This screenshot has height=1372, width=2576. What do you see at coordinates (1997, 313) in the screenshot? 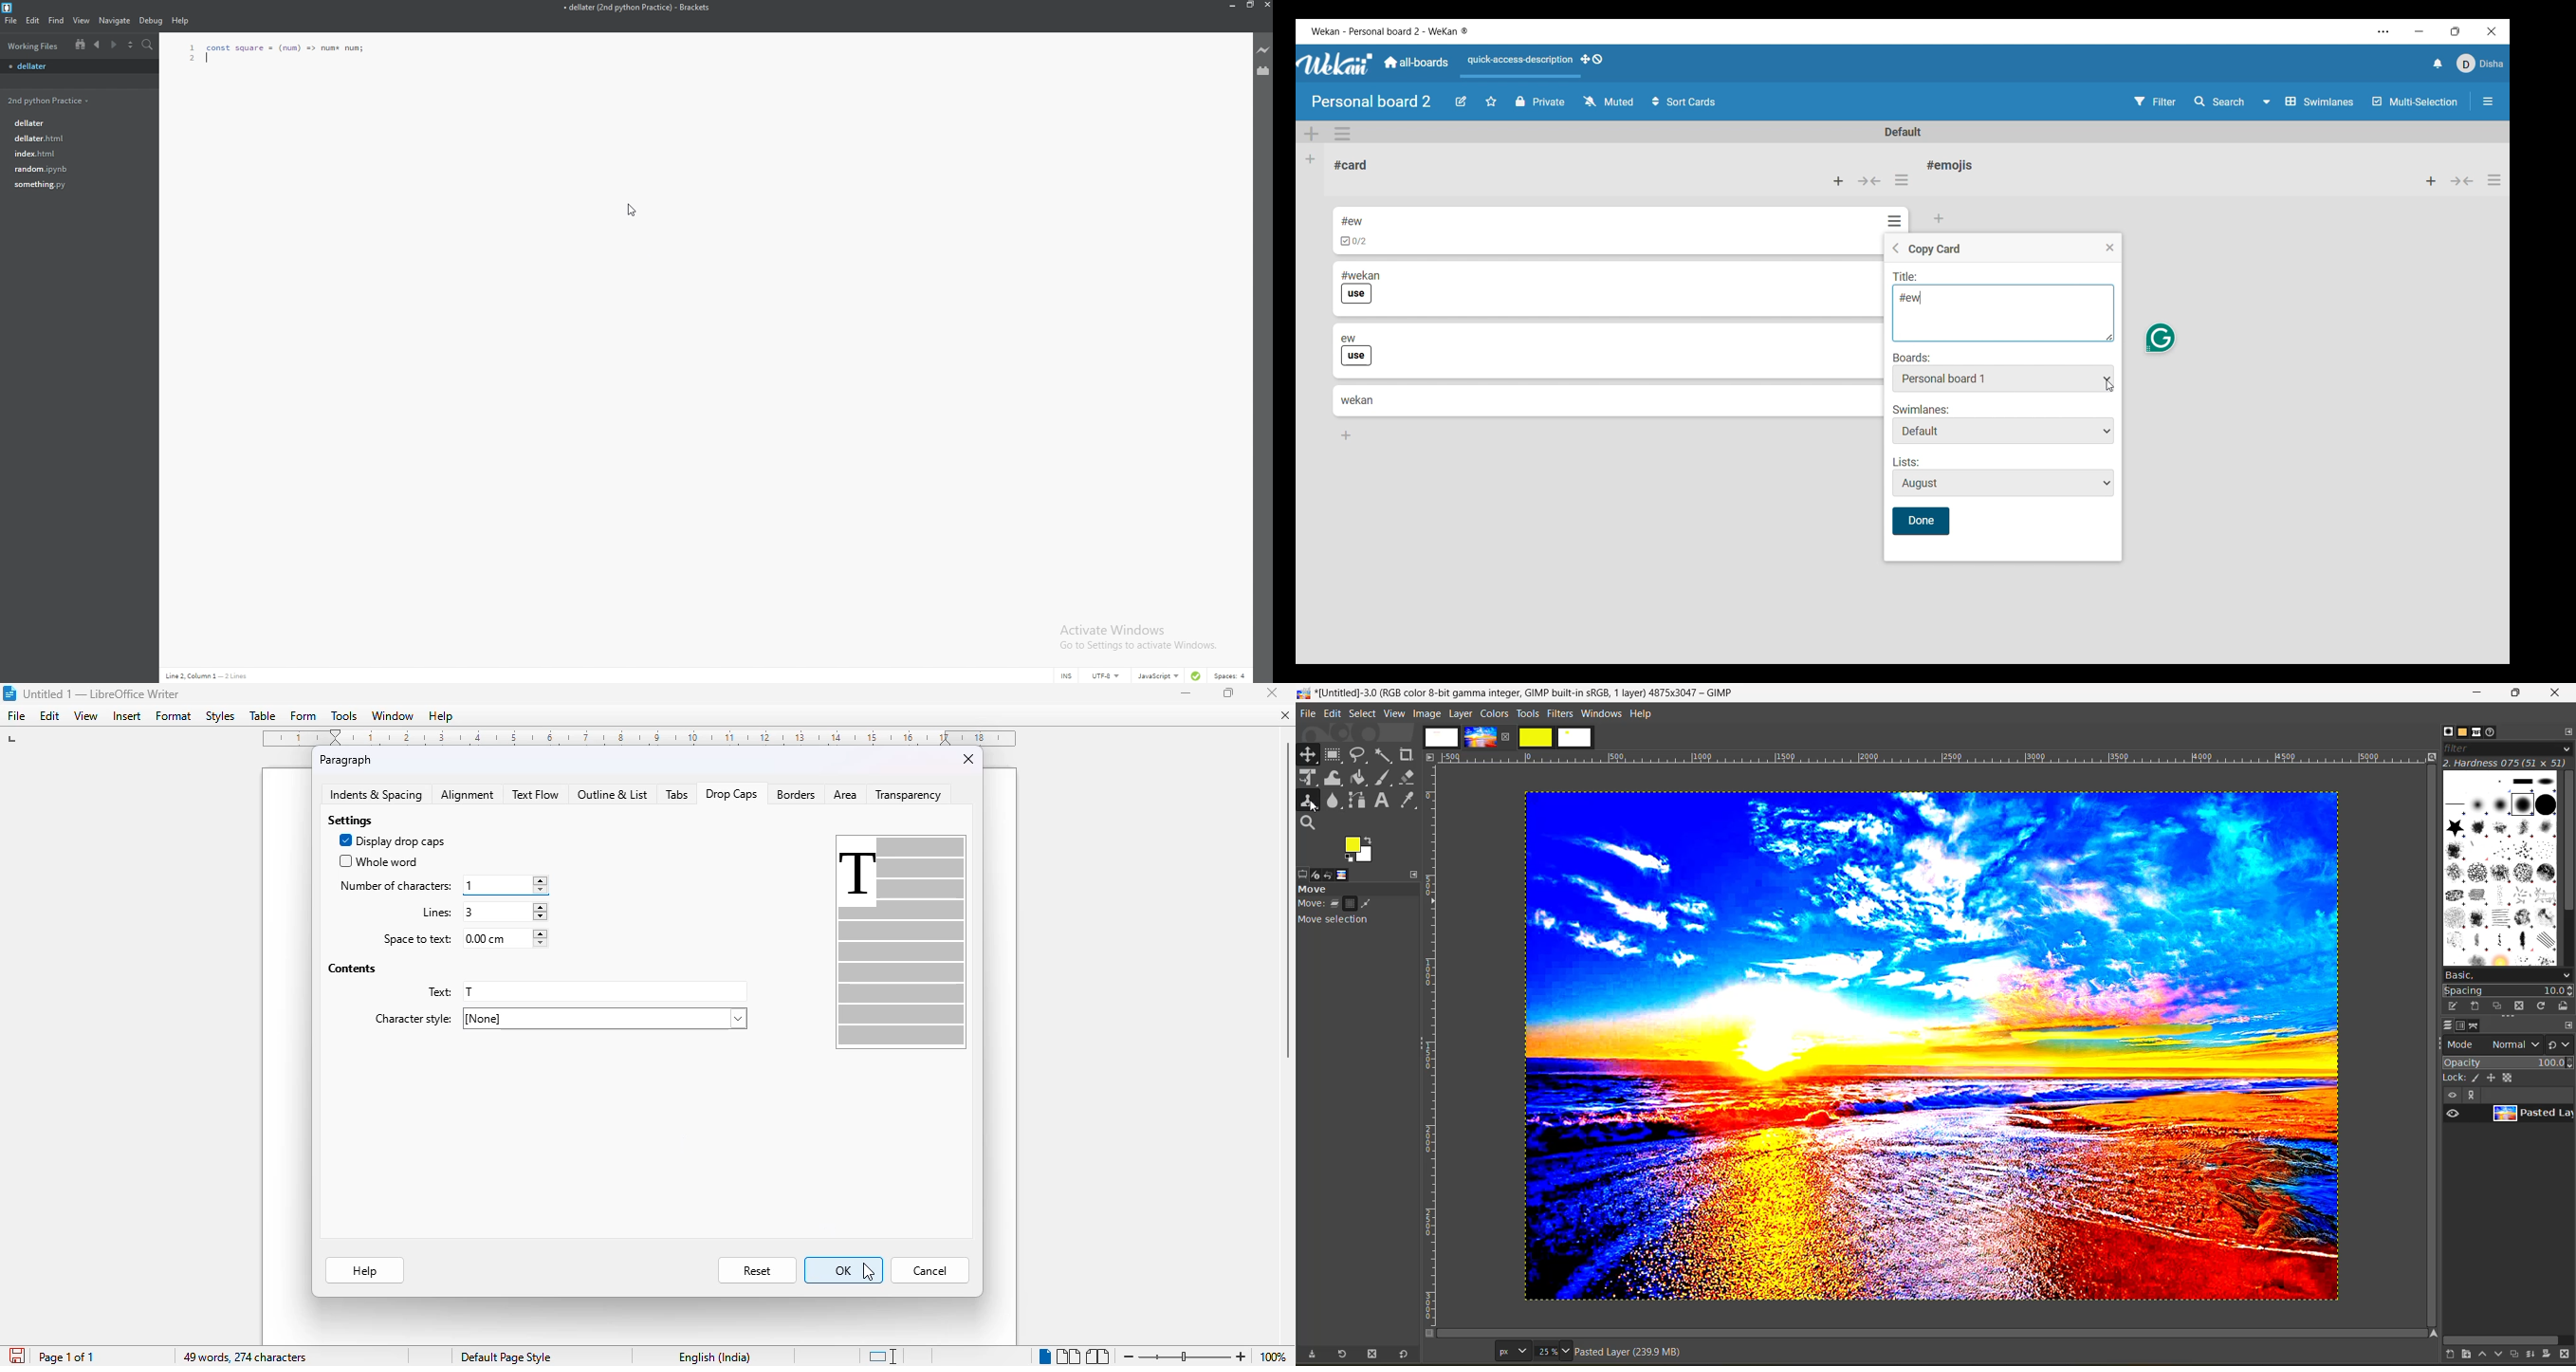
I see `Title text space` at bounding box center [1997, 313].